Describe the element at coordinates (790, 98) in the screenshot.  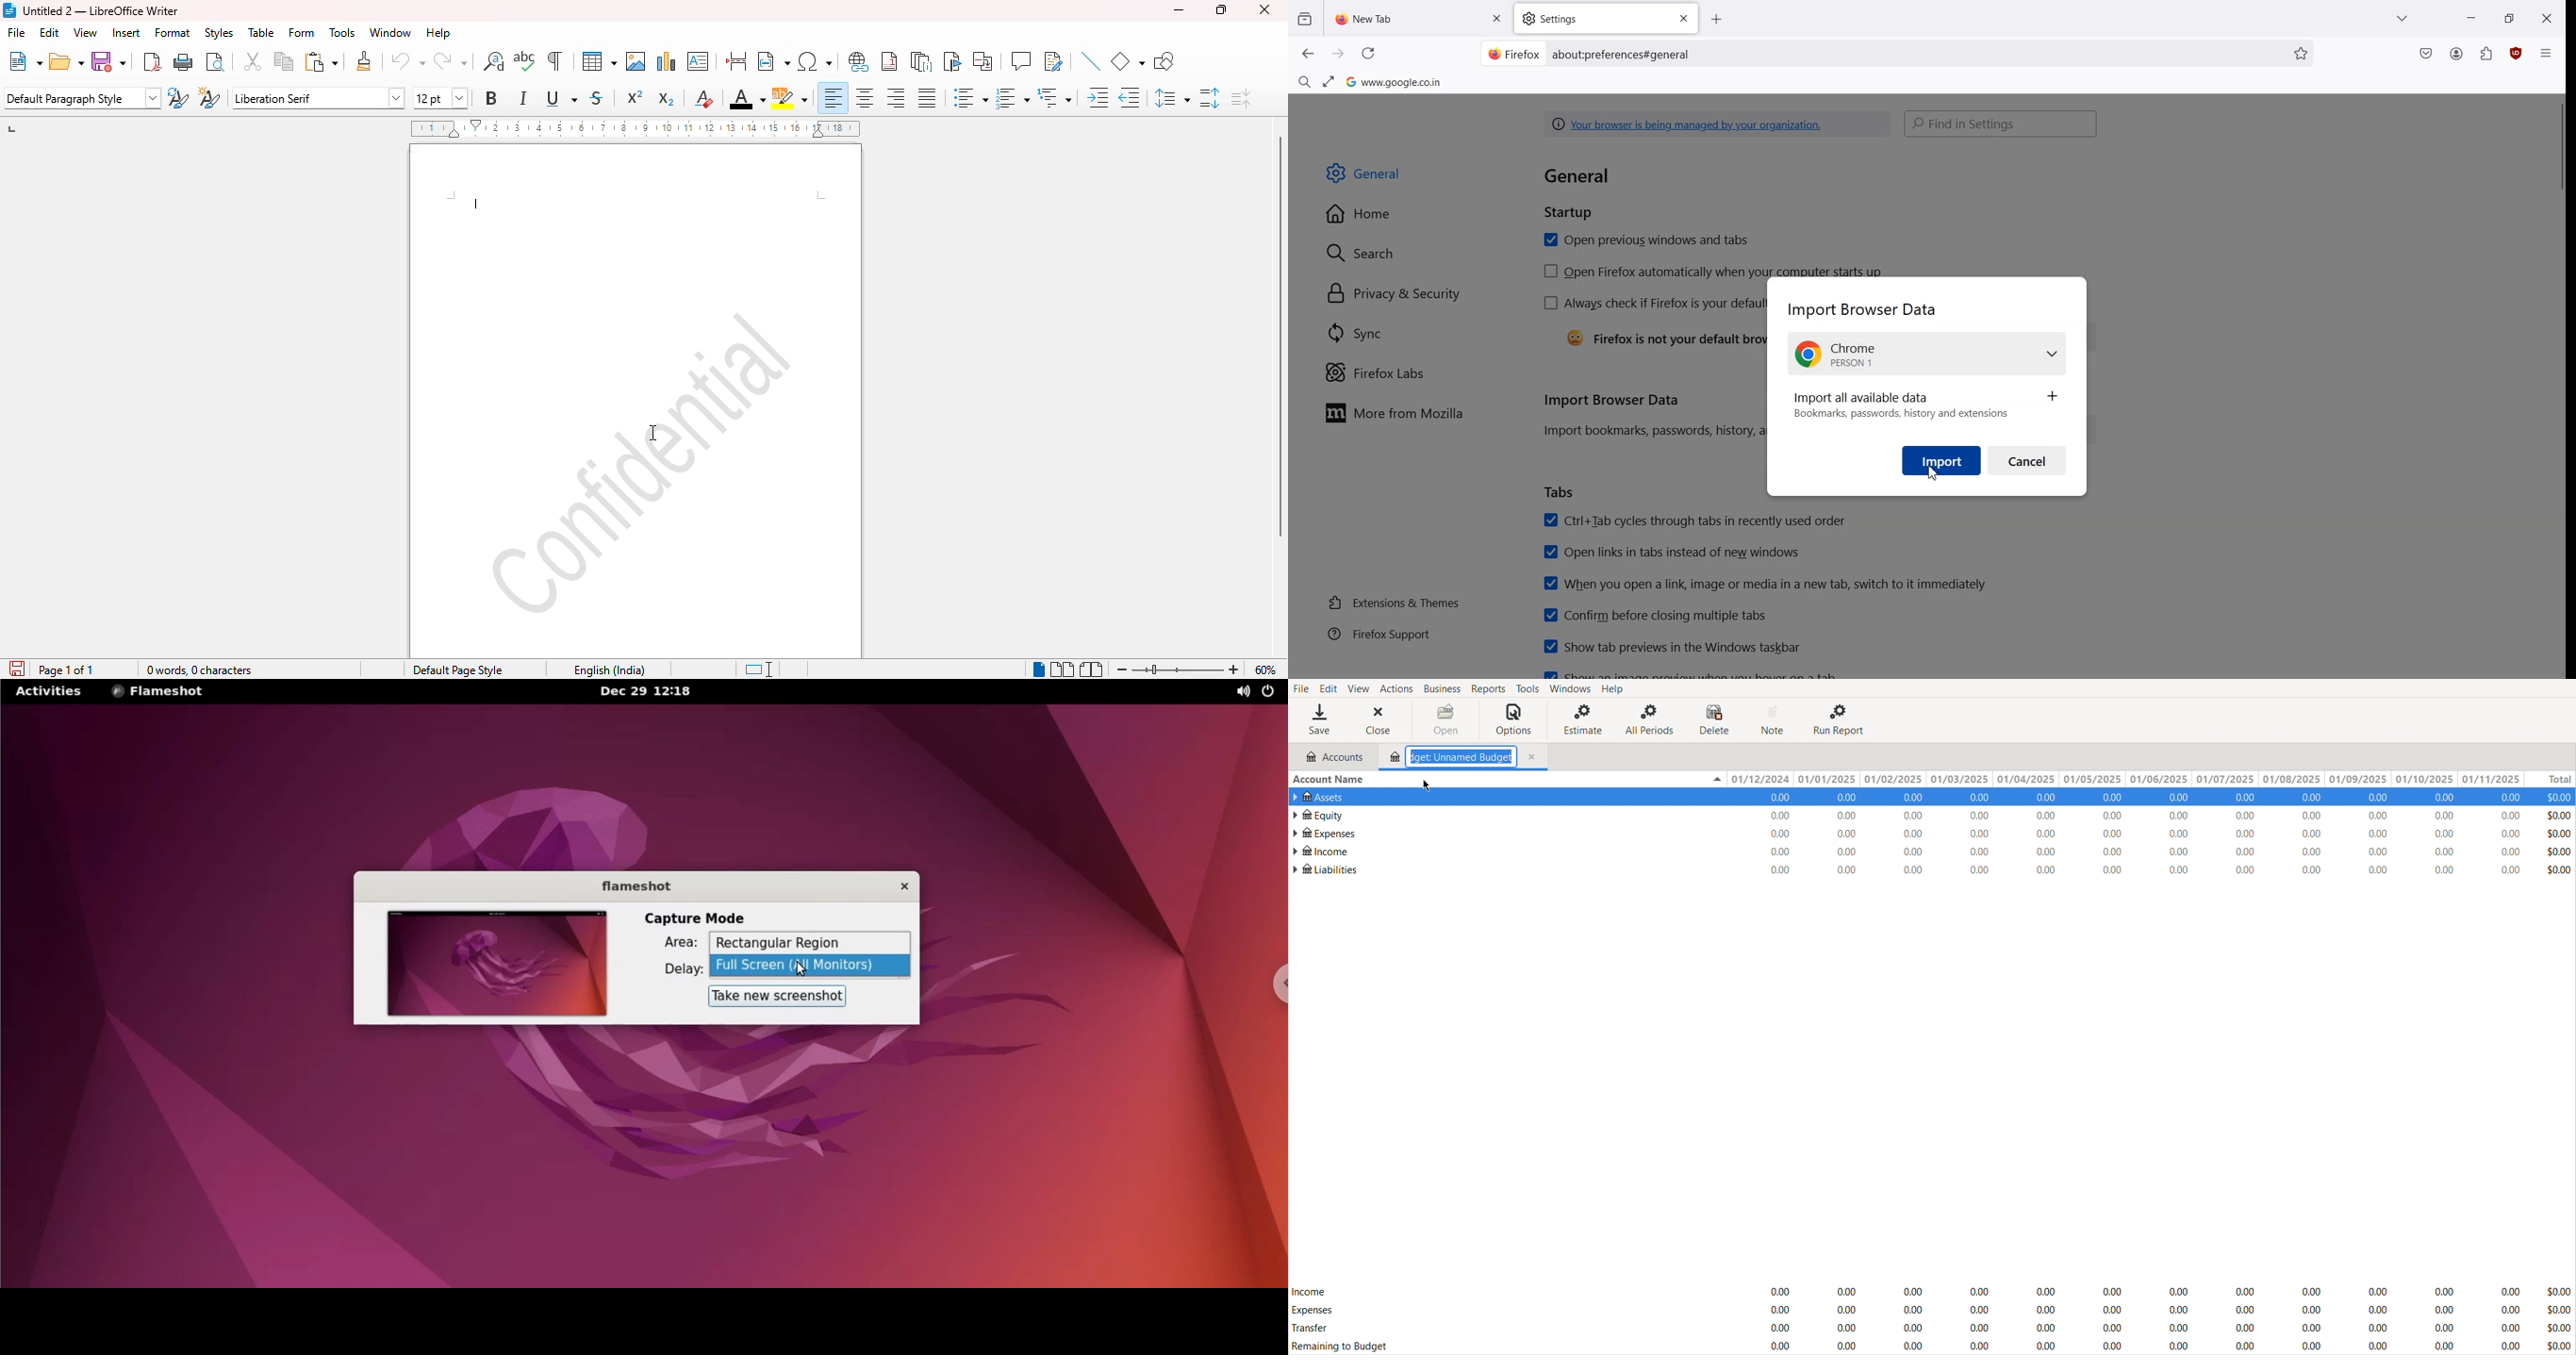
I see `character highlighting color` at that location.